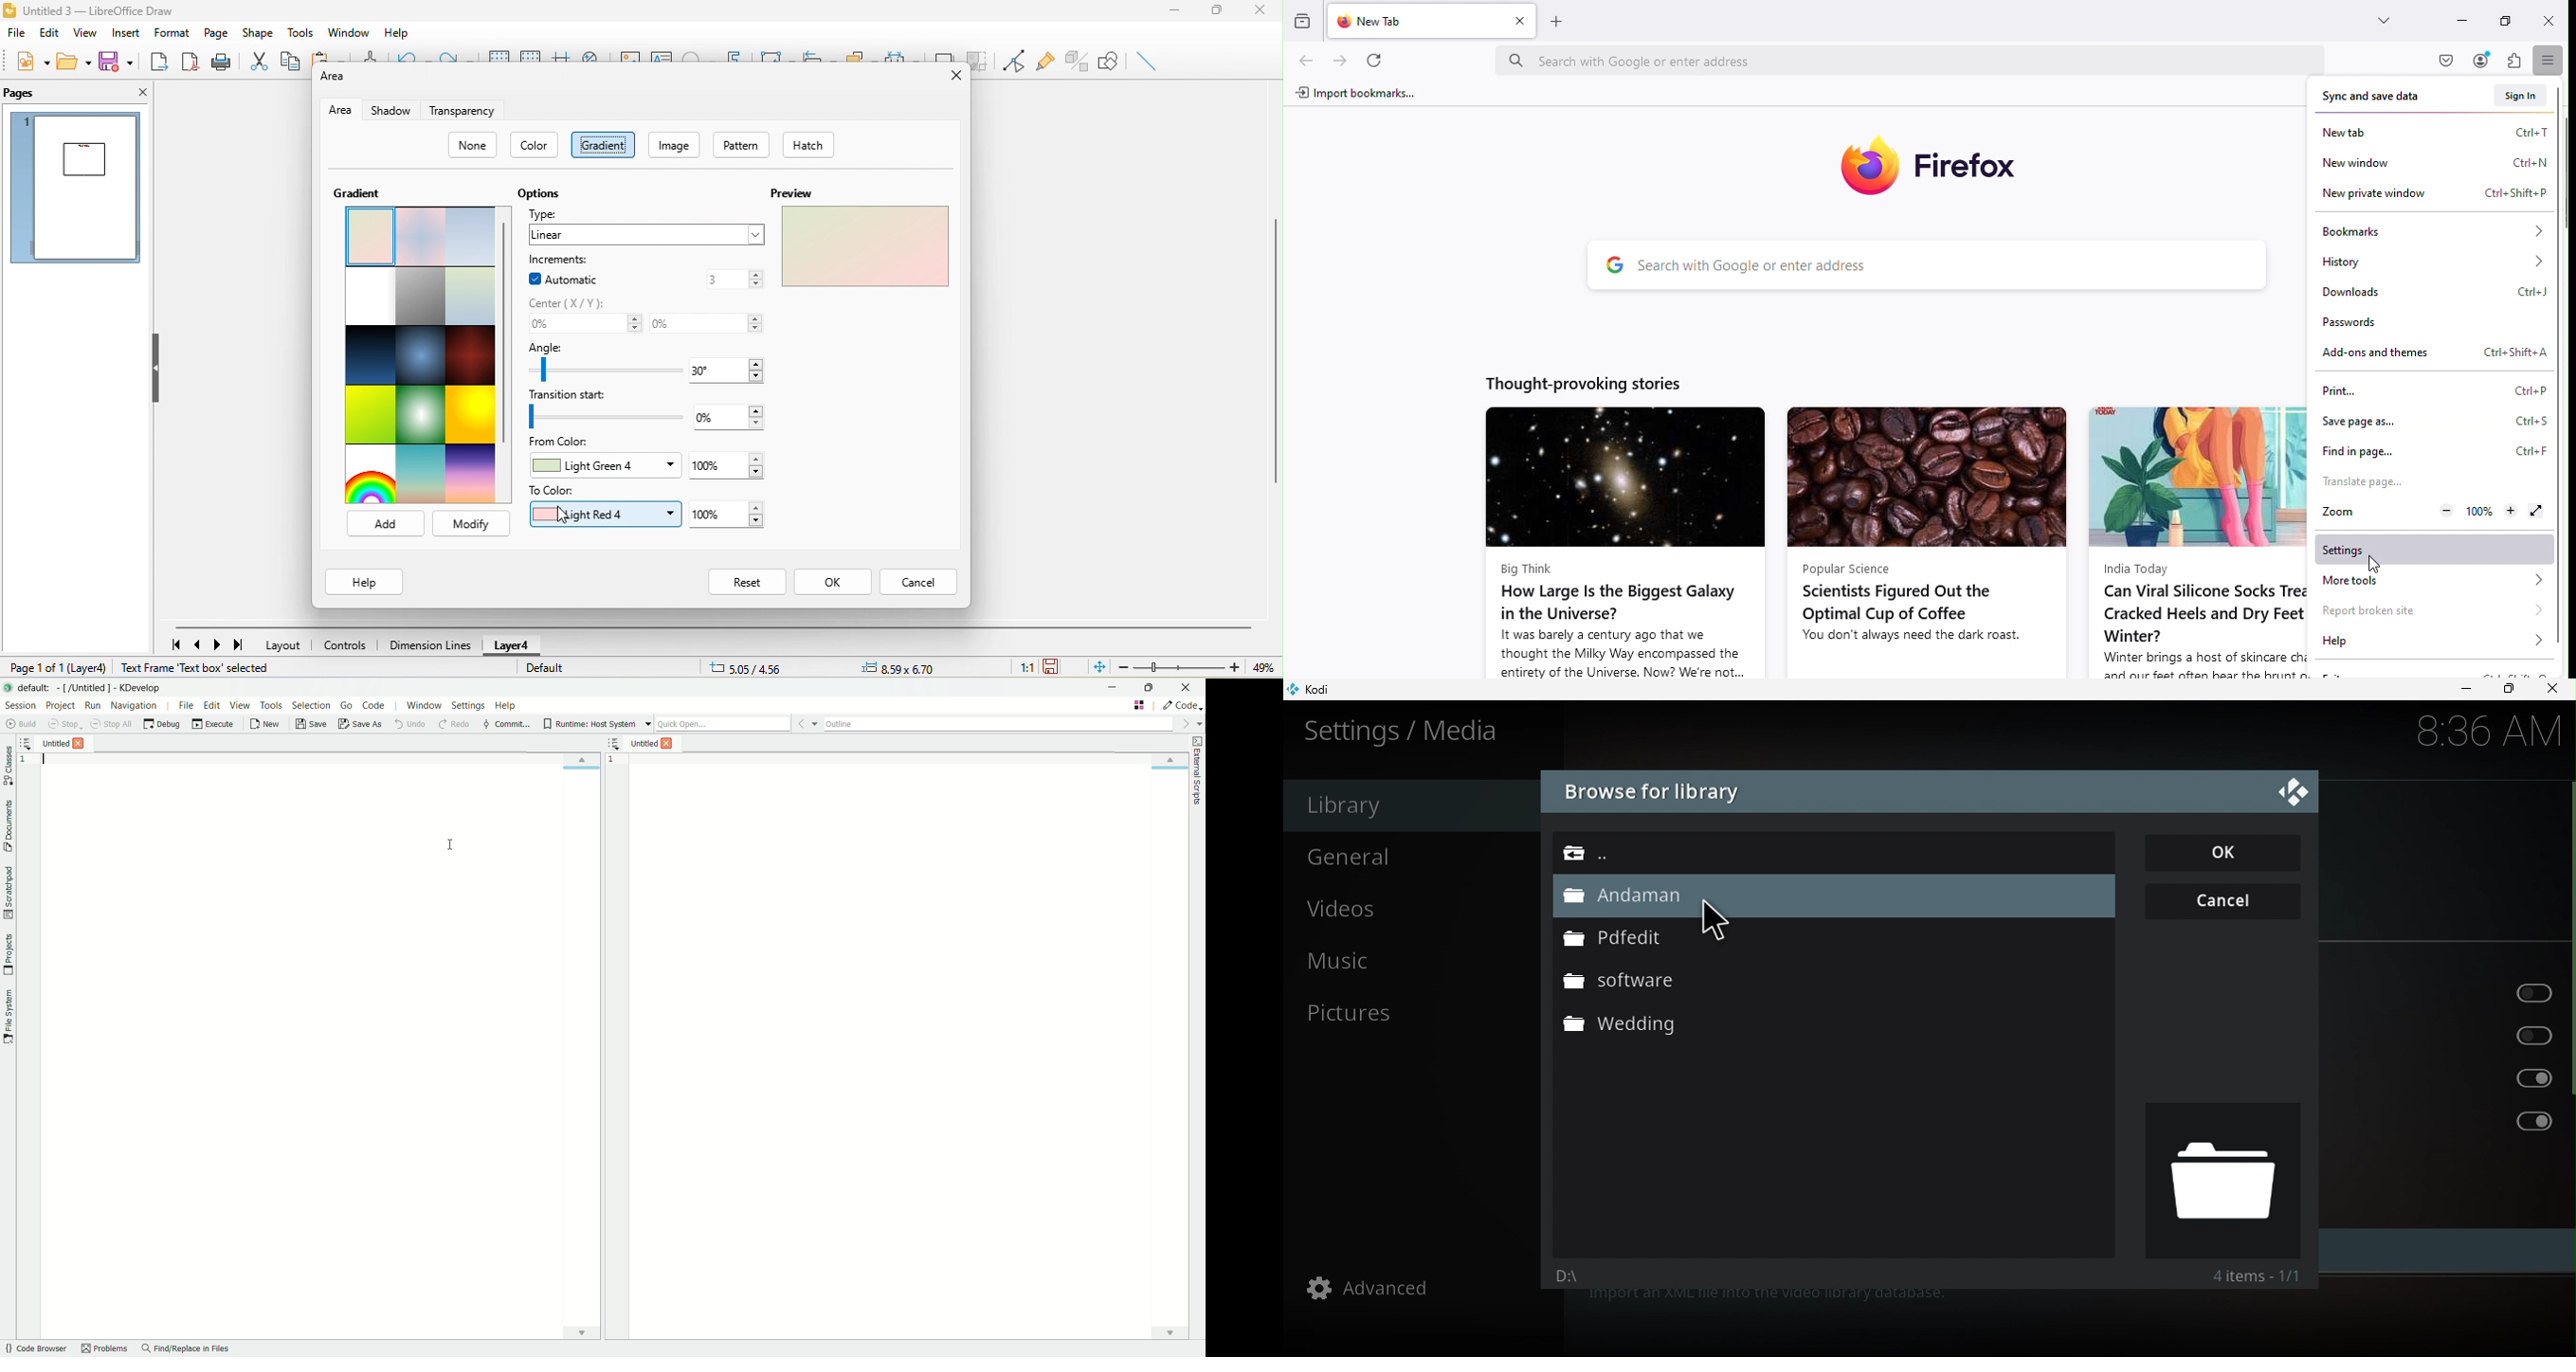 The height and width of the screenshot is (1372, 2576). Describe the element at coordinates (506, 706) in the screenshot. I see `help menu` at that location.